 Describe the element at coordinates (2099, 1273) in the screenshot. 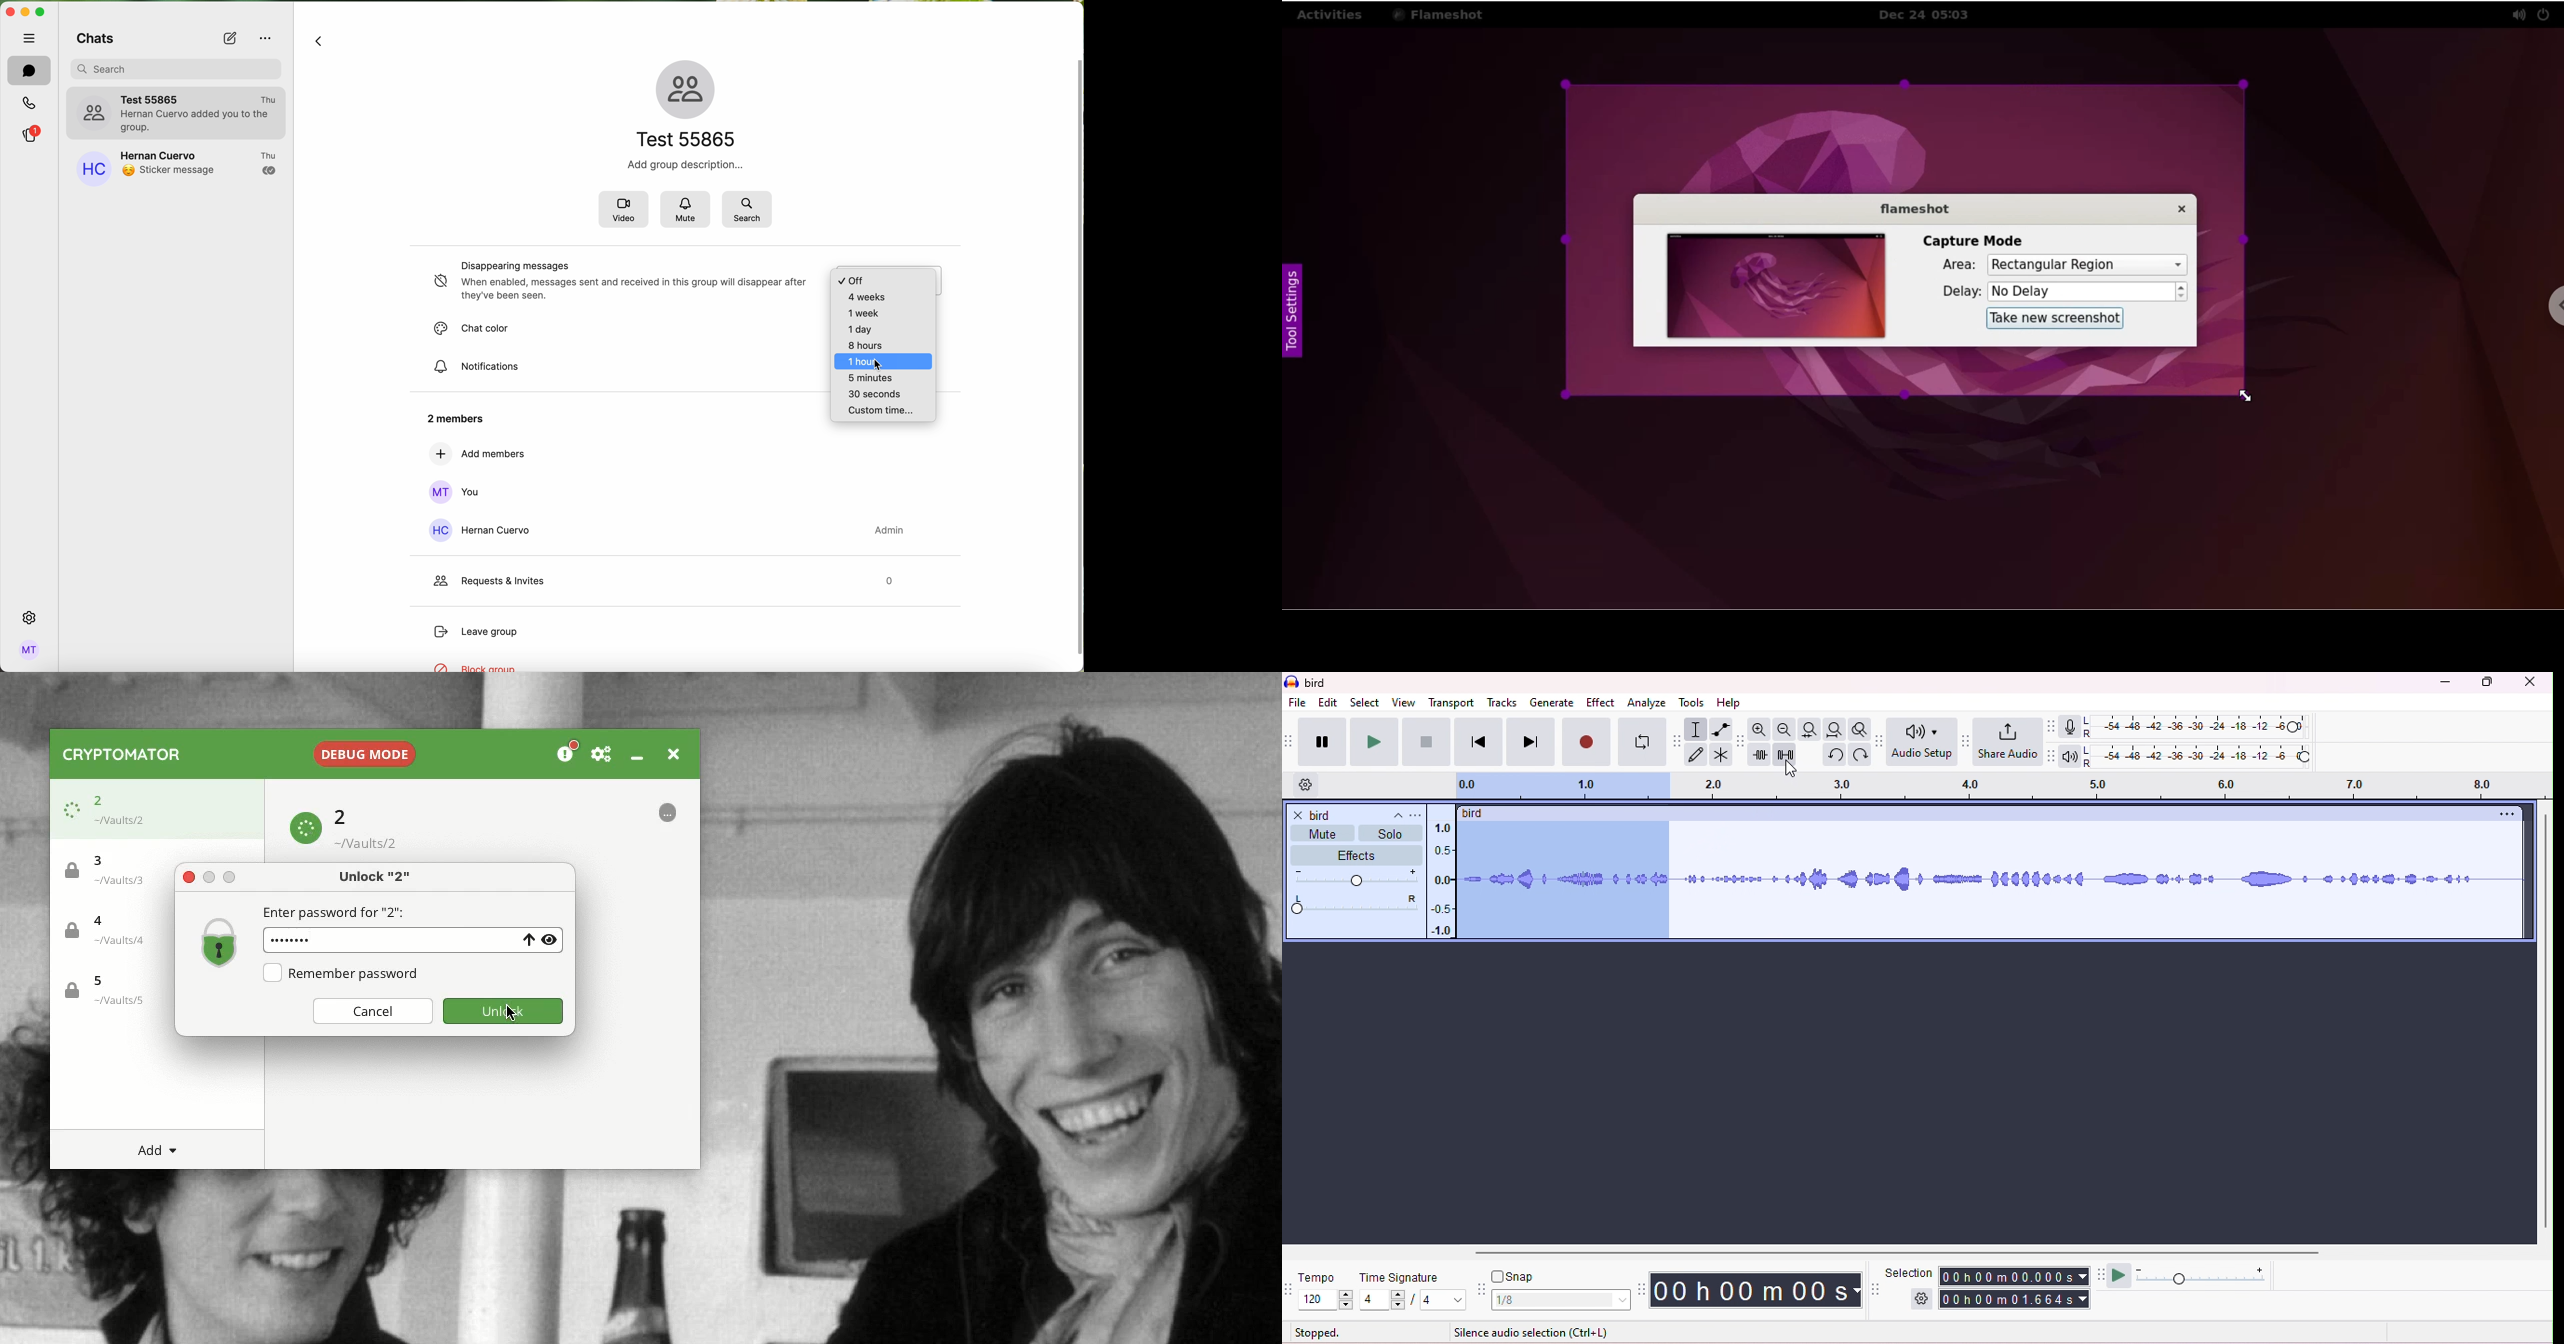

I see `play at speed tool bar` at that location.